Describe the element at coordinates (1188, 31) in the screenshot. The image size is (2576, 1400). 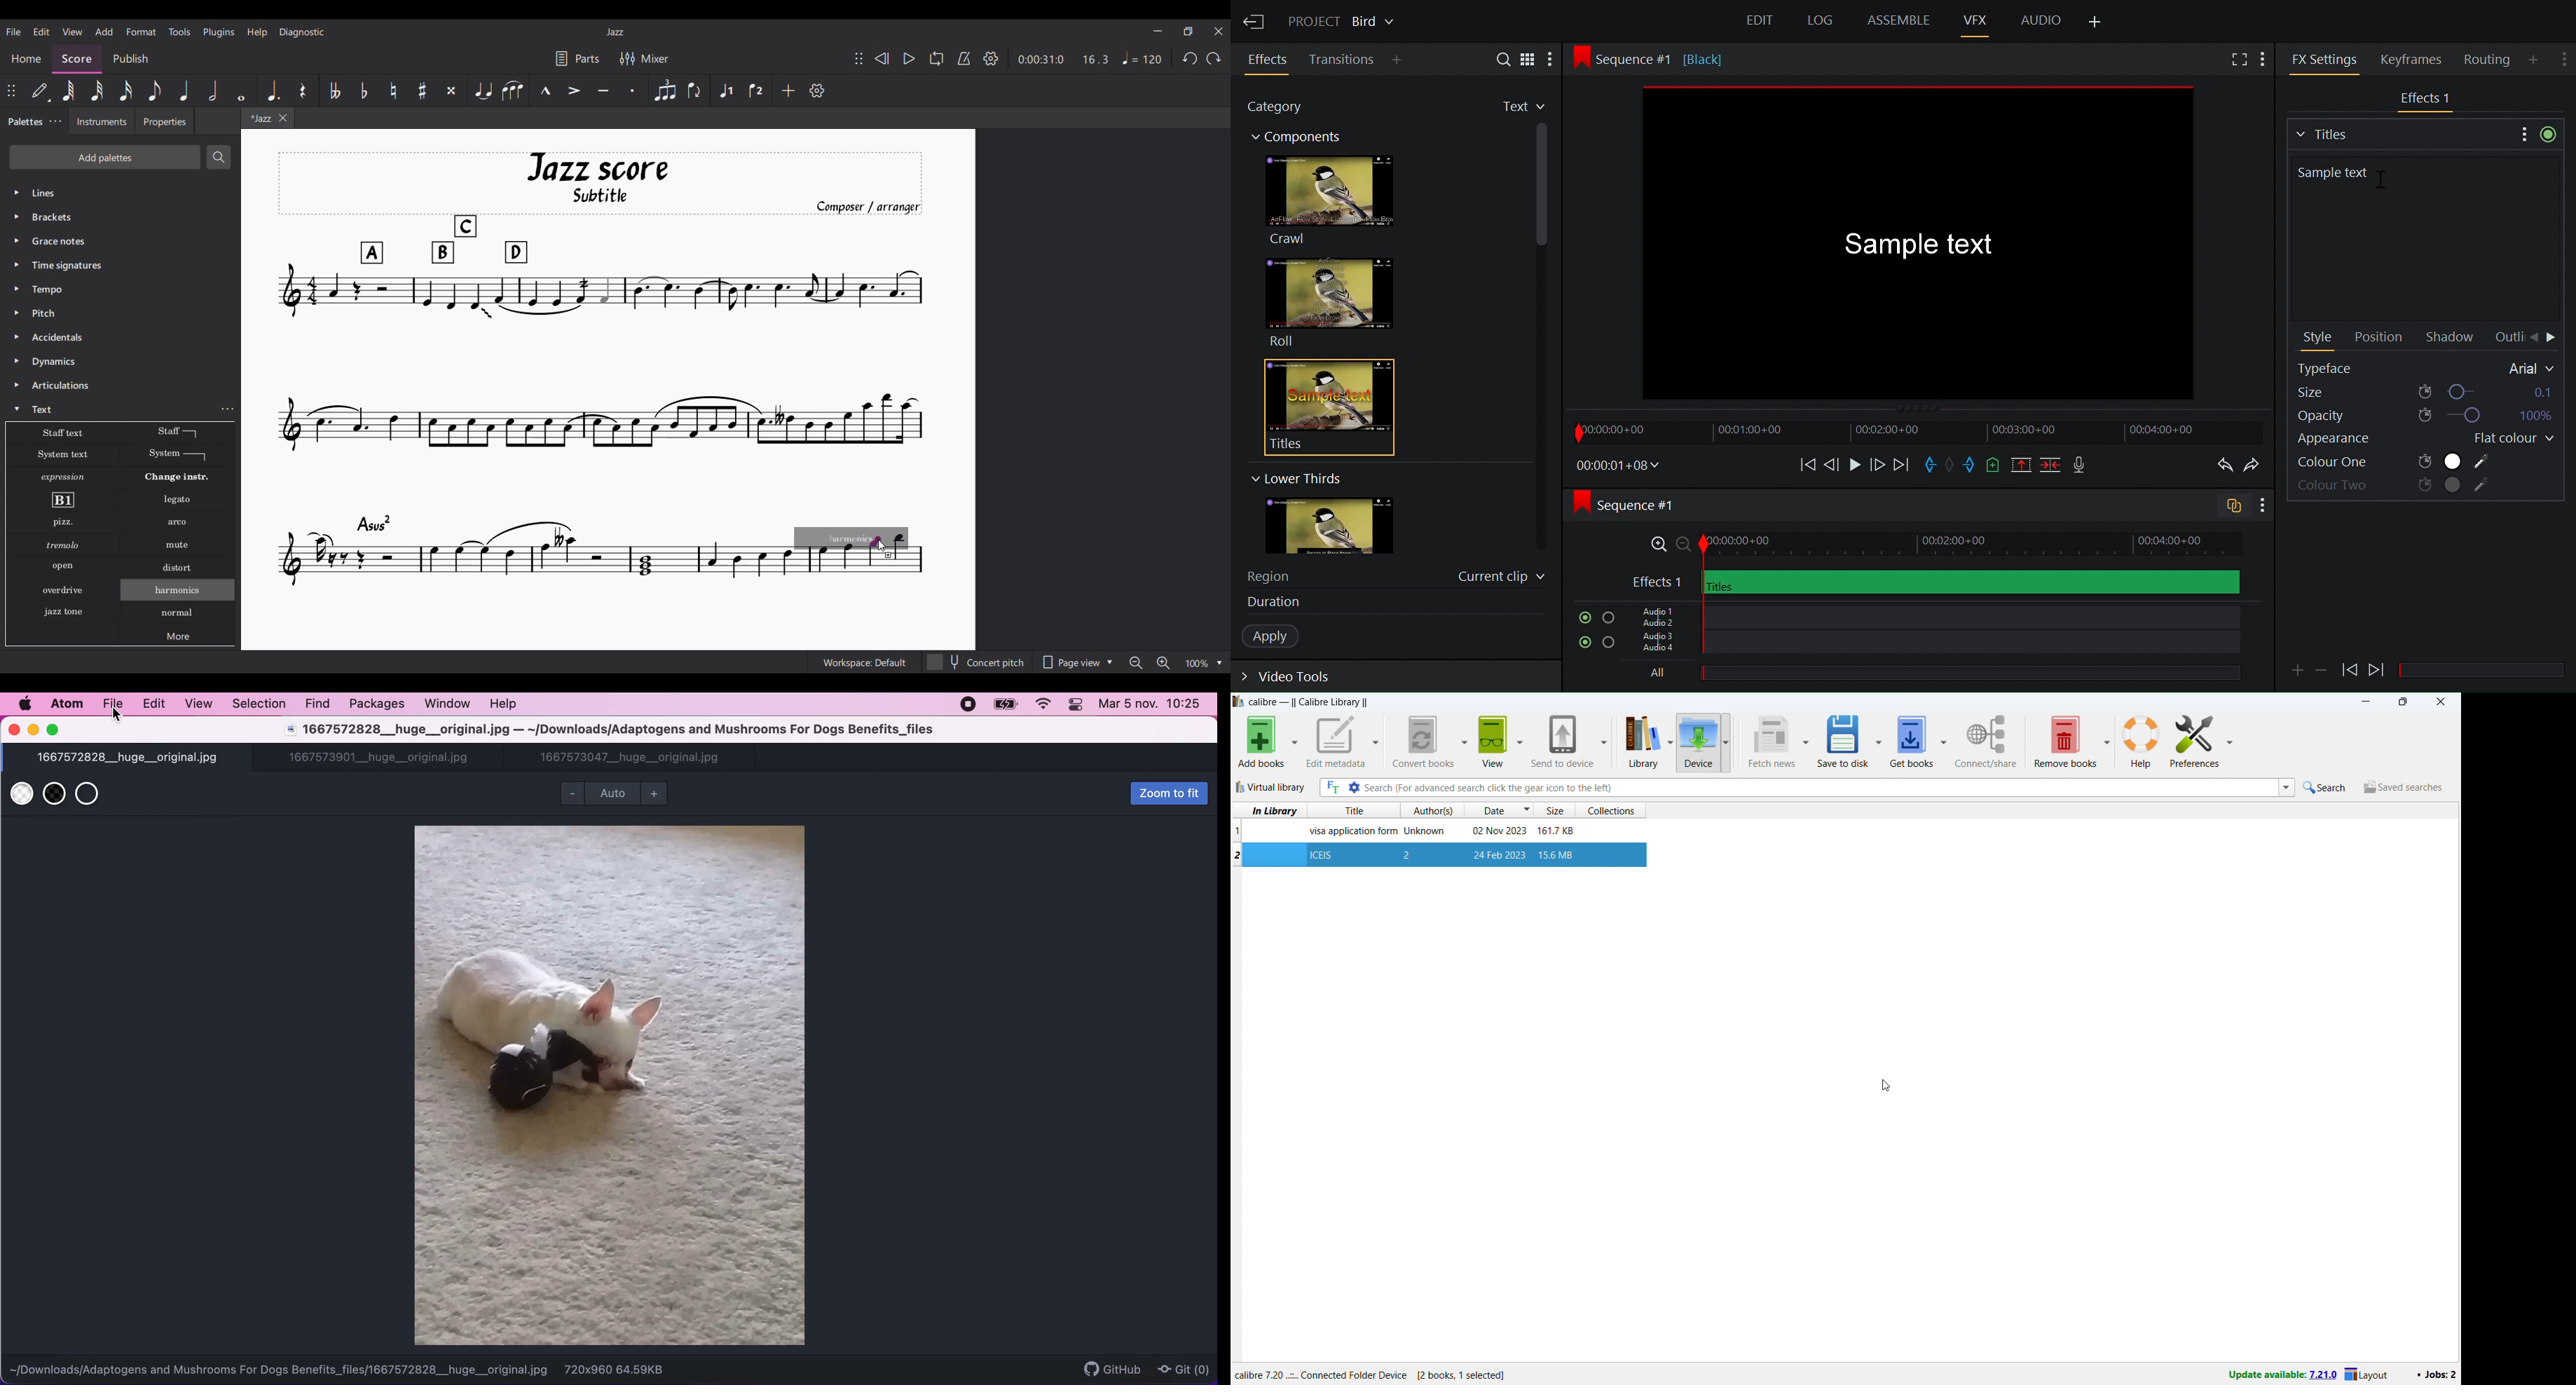
I see `Show in smaller tab` at that location.